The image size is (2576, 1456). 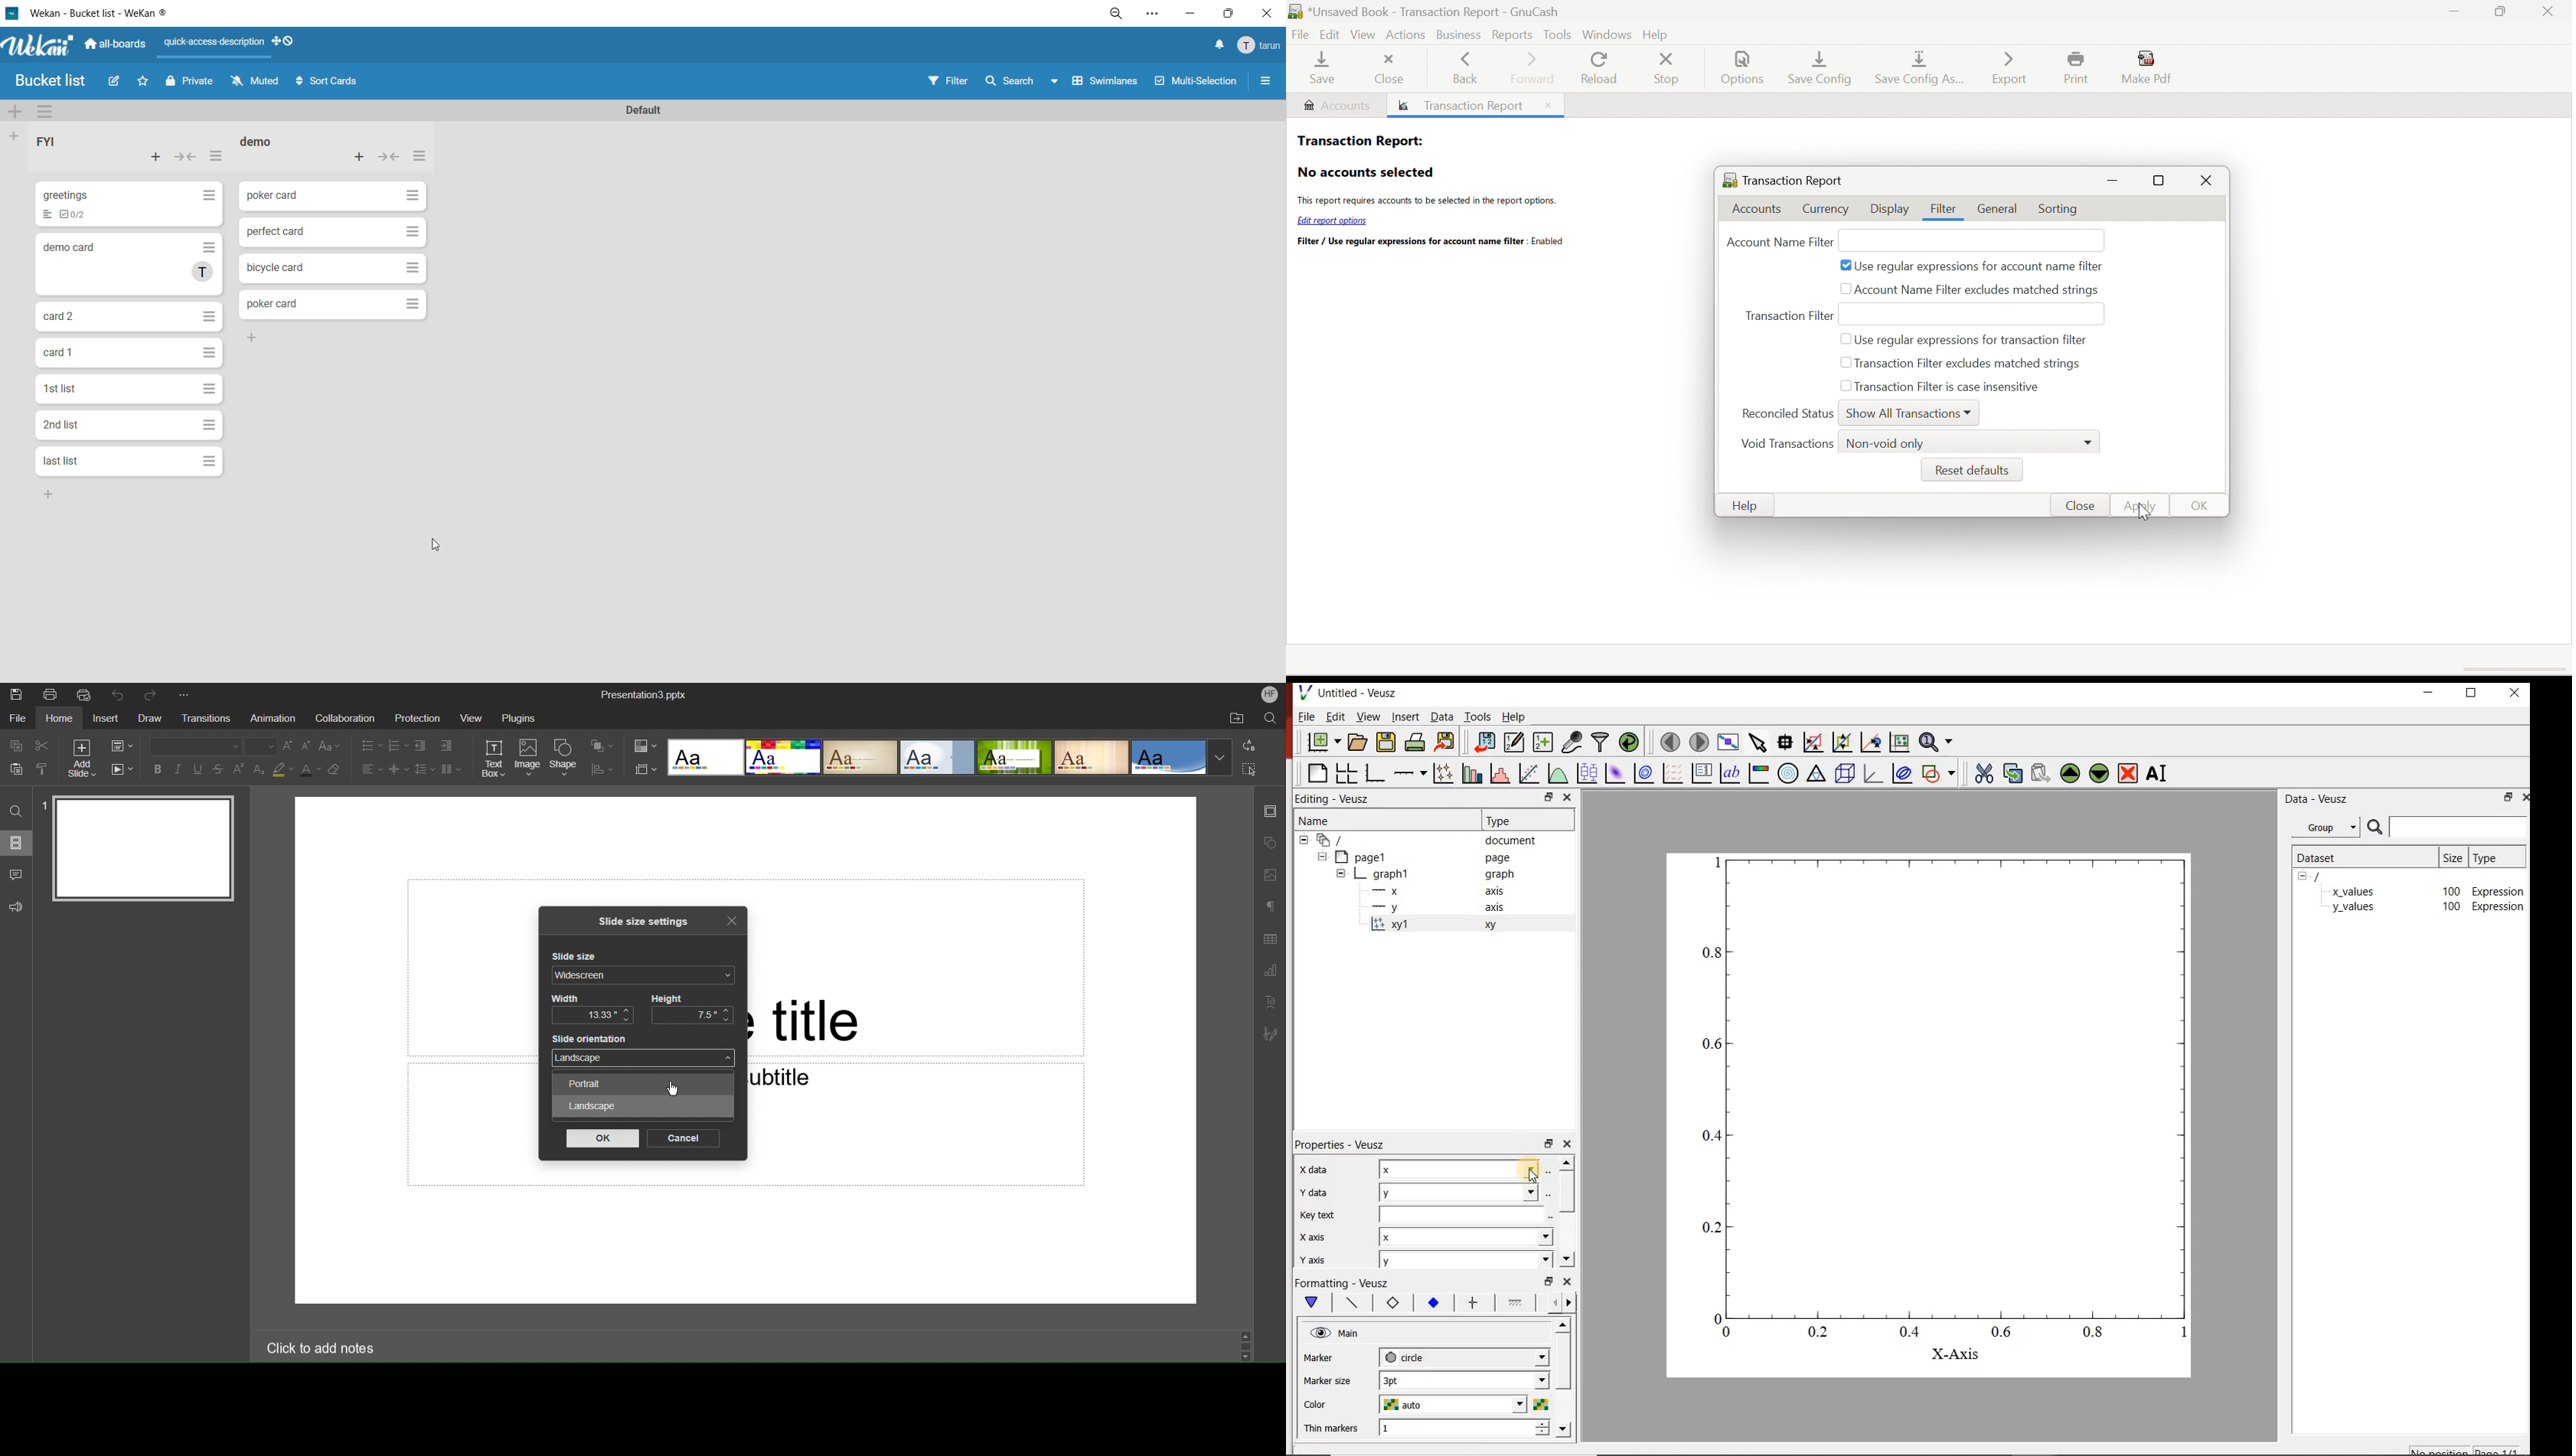 What do you see at coordinates (1783, 178) in the screenshot?
I see `Transaction Report` at bounding box center [1783, 178].